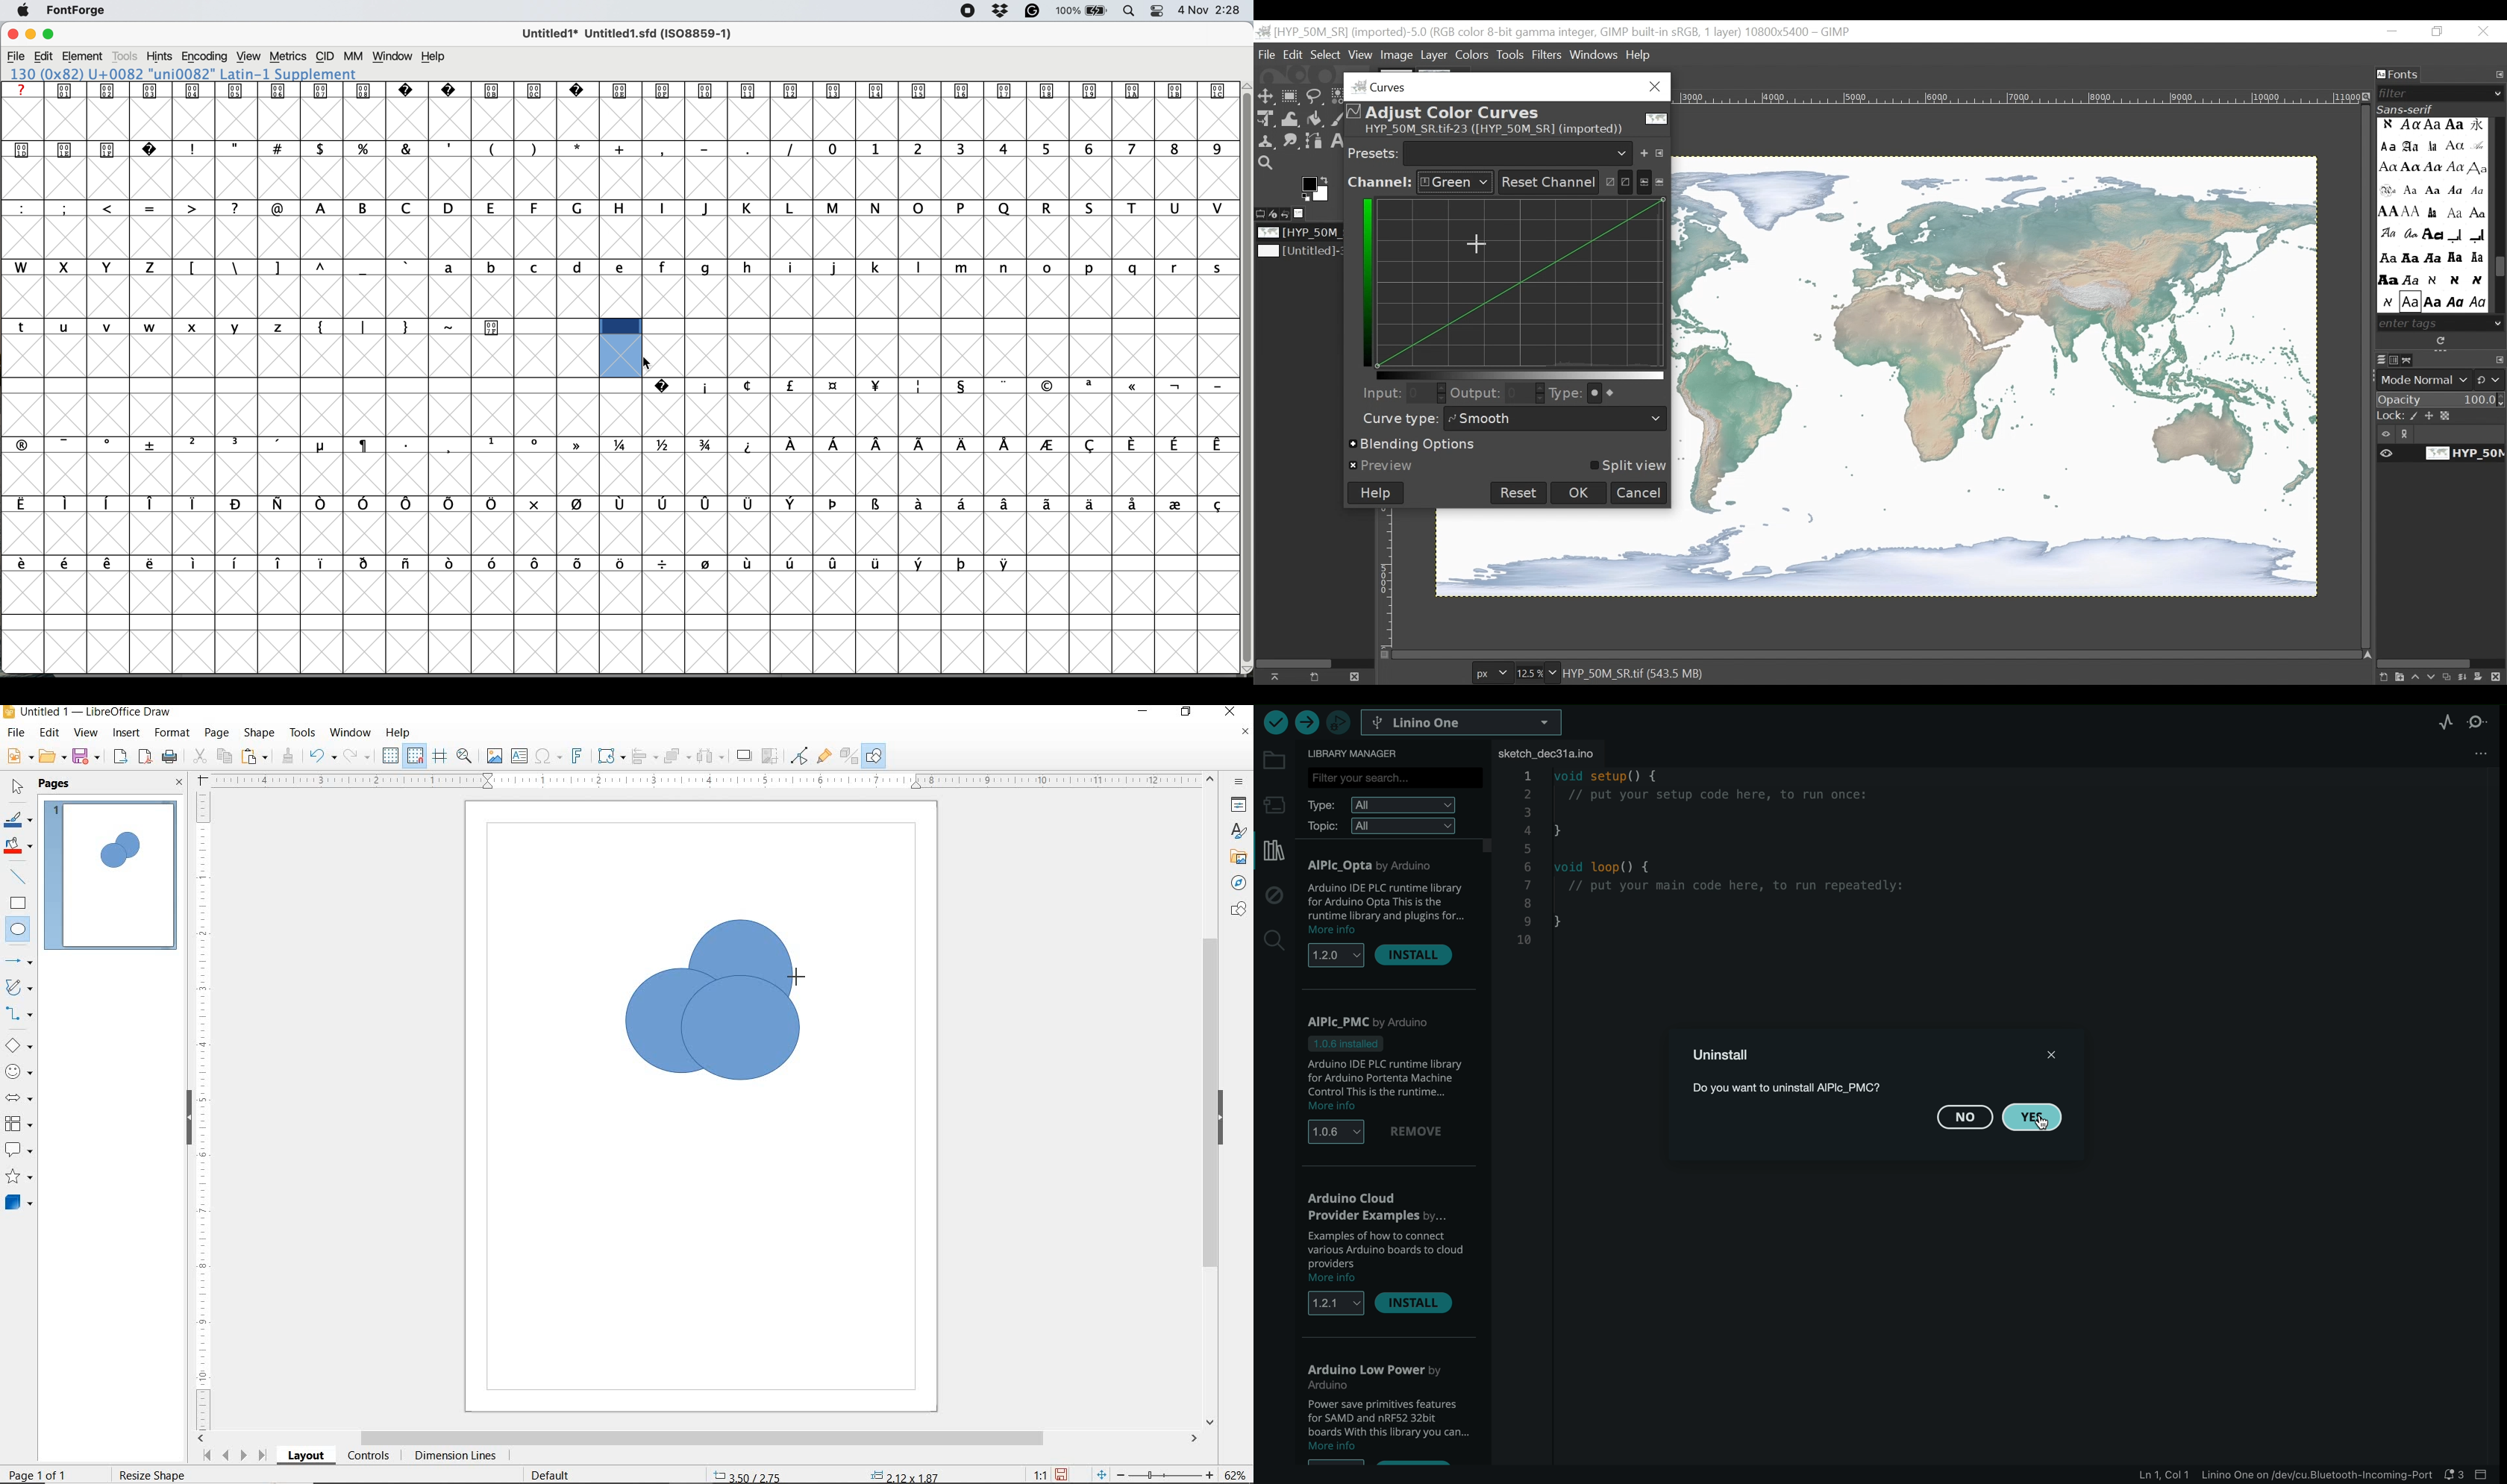 This screenshot has width=2520, height=1484. What do you see at coordinates (18, 819) in the screenshot?
I see `LINE COLOR` at bounding box center [18, 819].